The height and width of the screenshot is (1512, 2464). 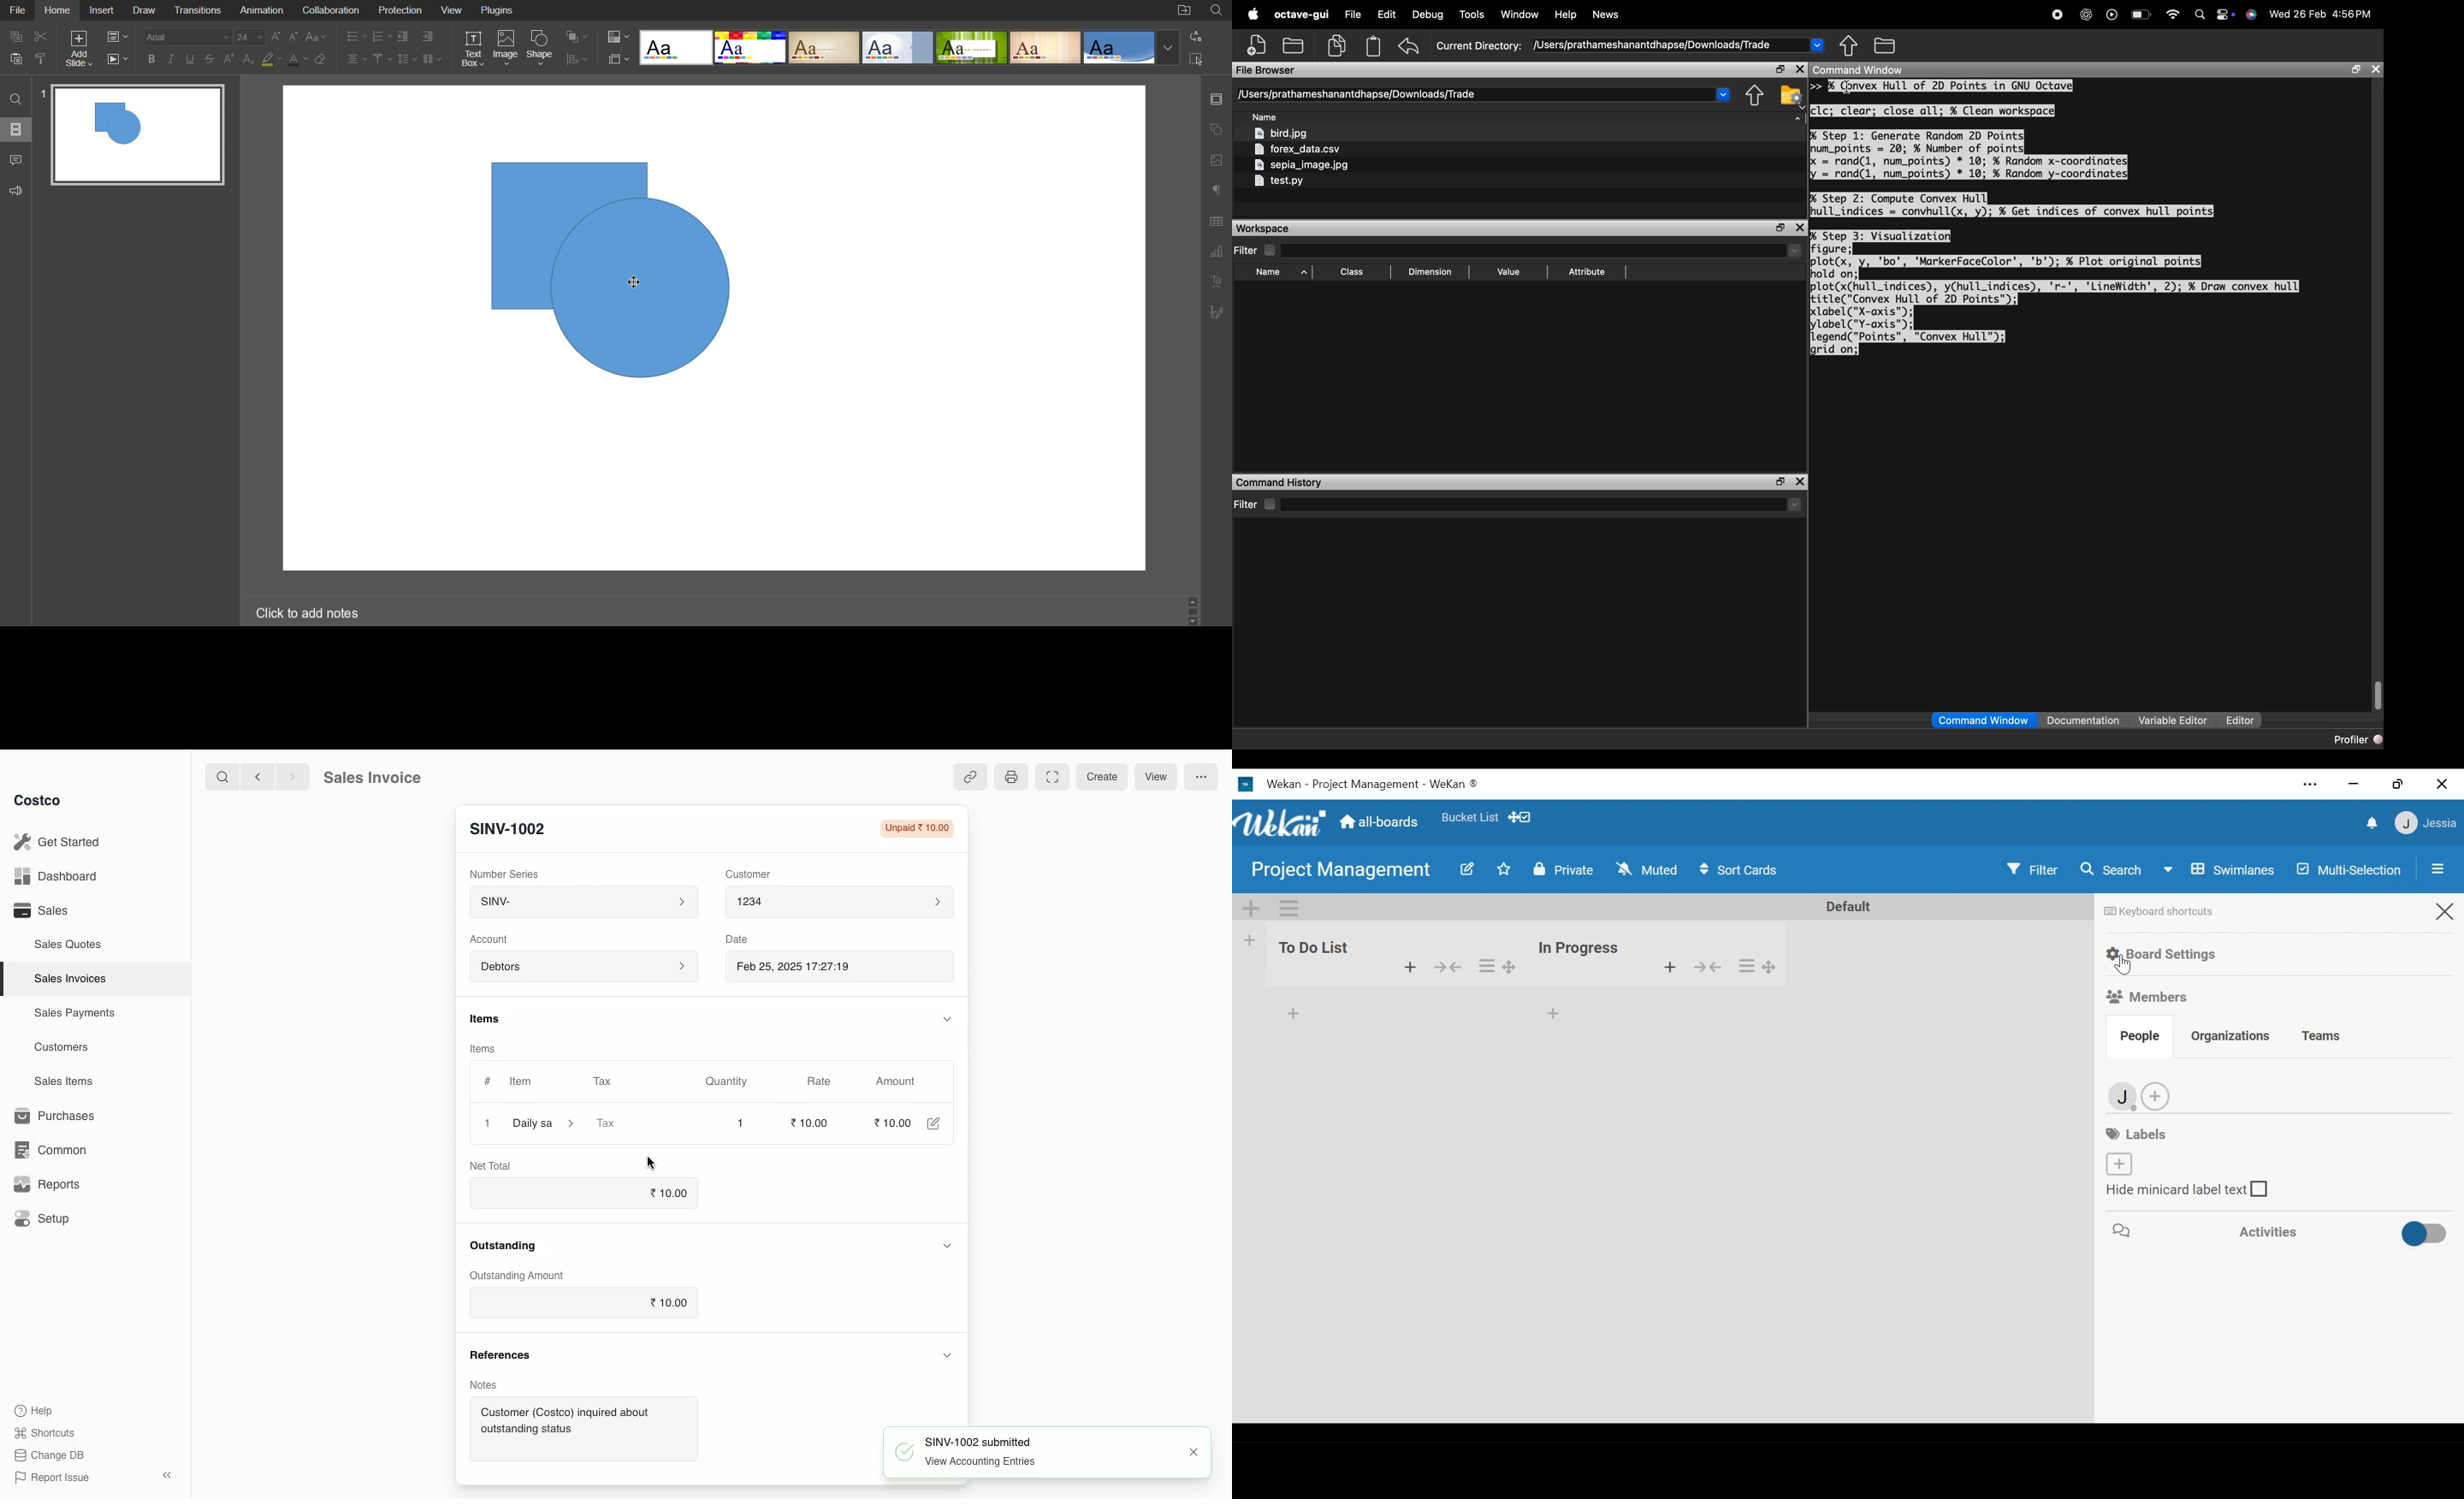 What do you see at coordinates (307, 612) in the screenshot?
I see `Click to add notes` at bounding box center [307, 612].